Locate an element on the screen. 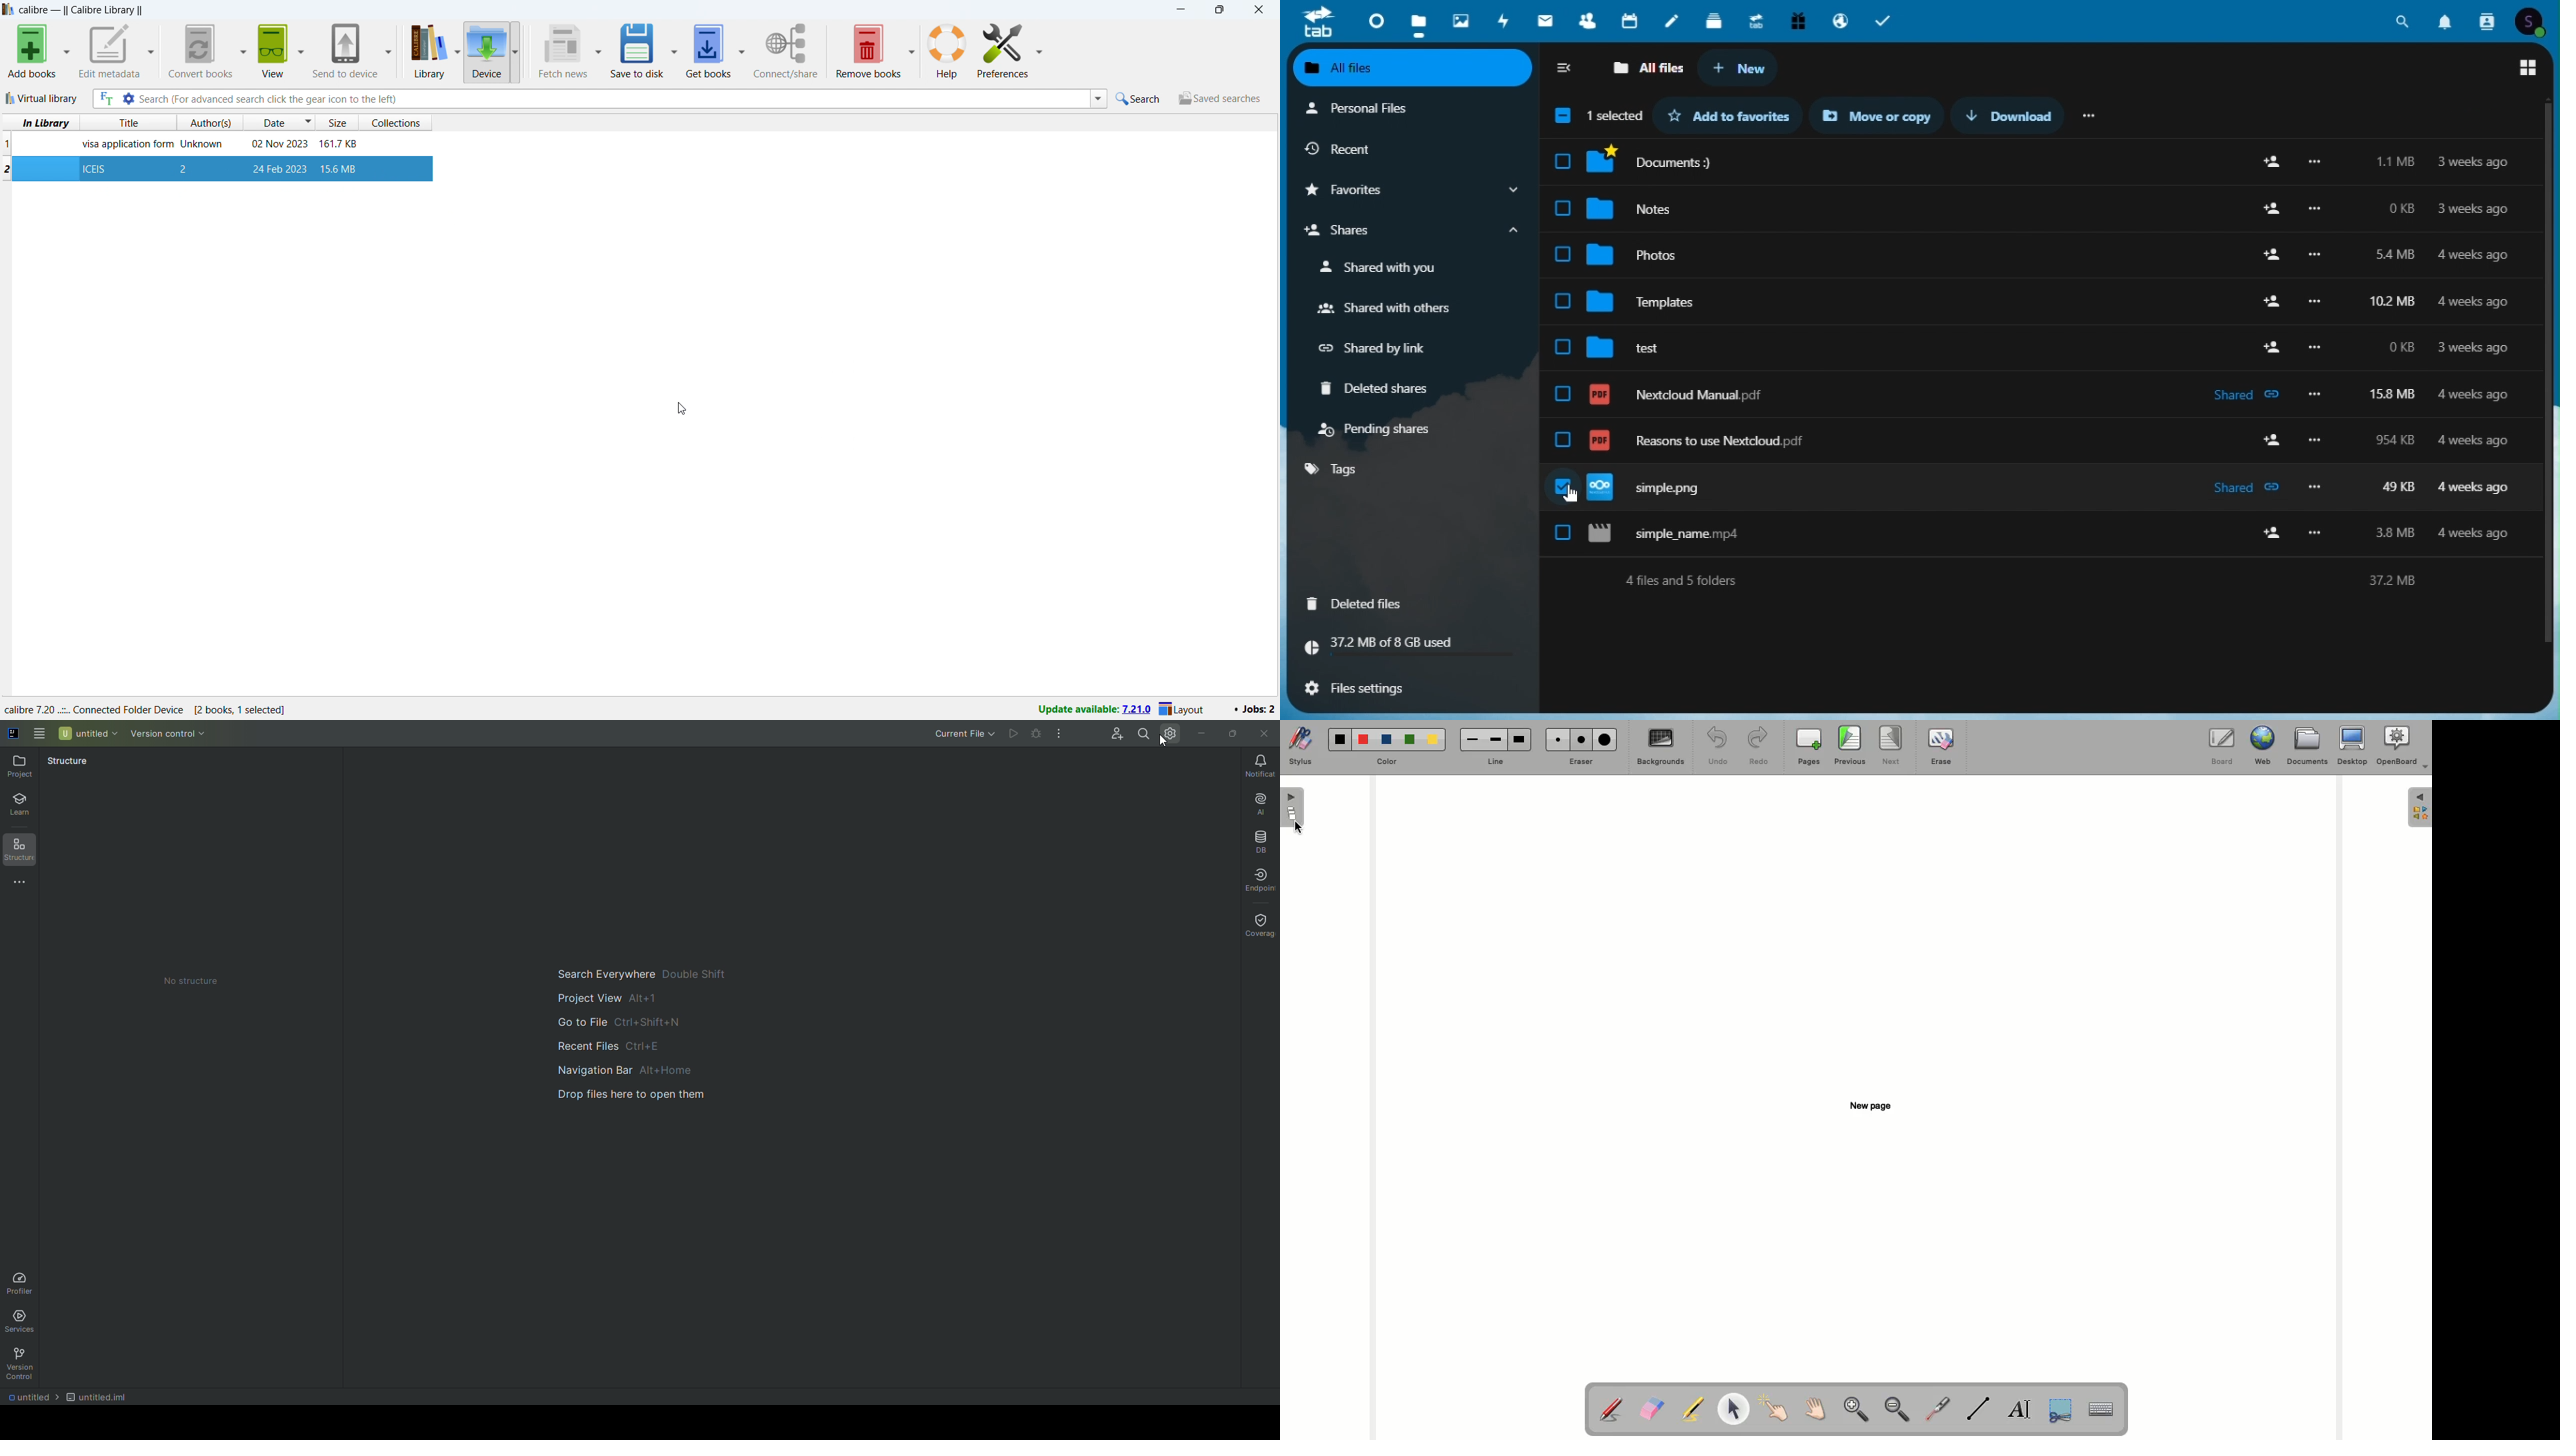 The height and width of the screenshot is (1456, 2576). new is located at coordinates (1739, 69).